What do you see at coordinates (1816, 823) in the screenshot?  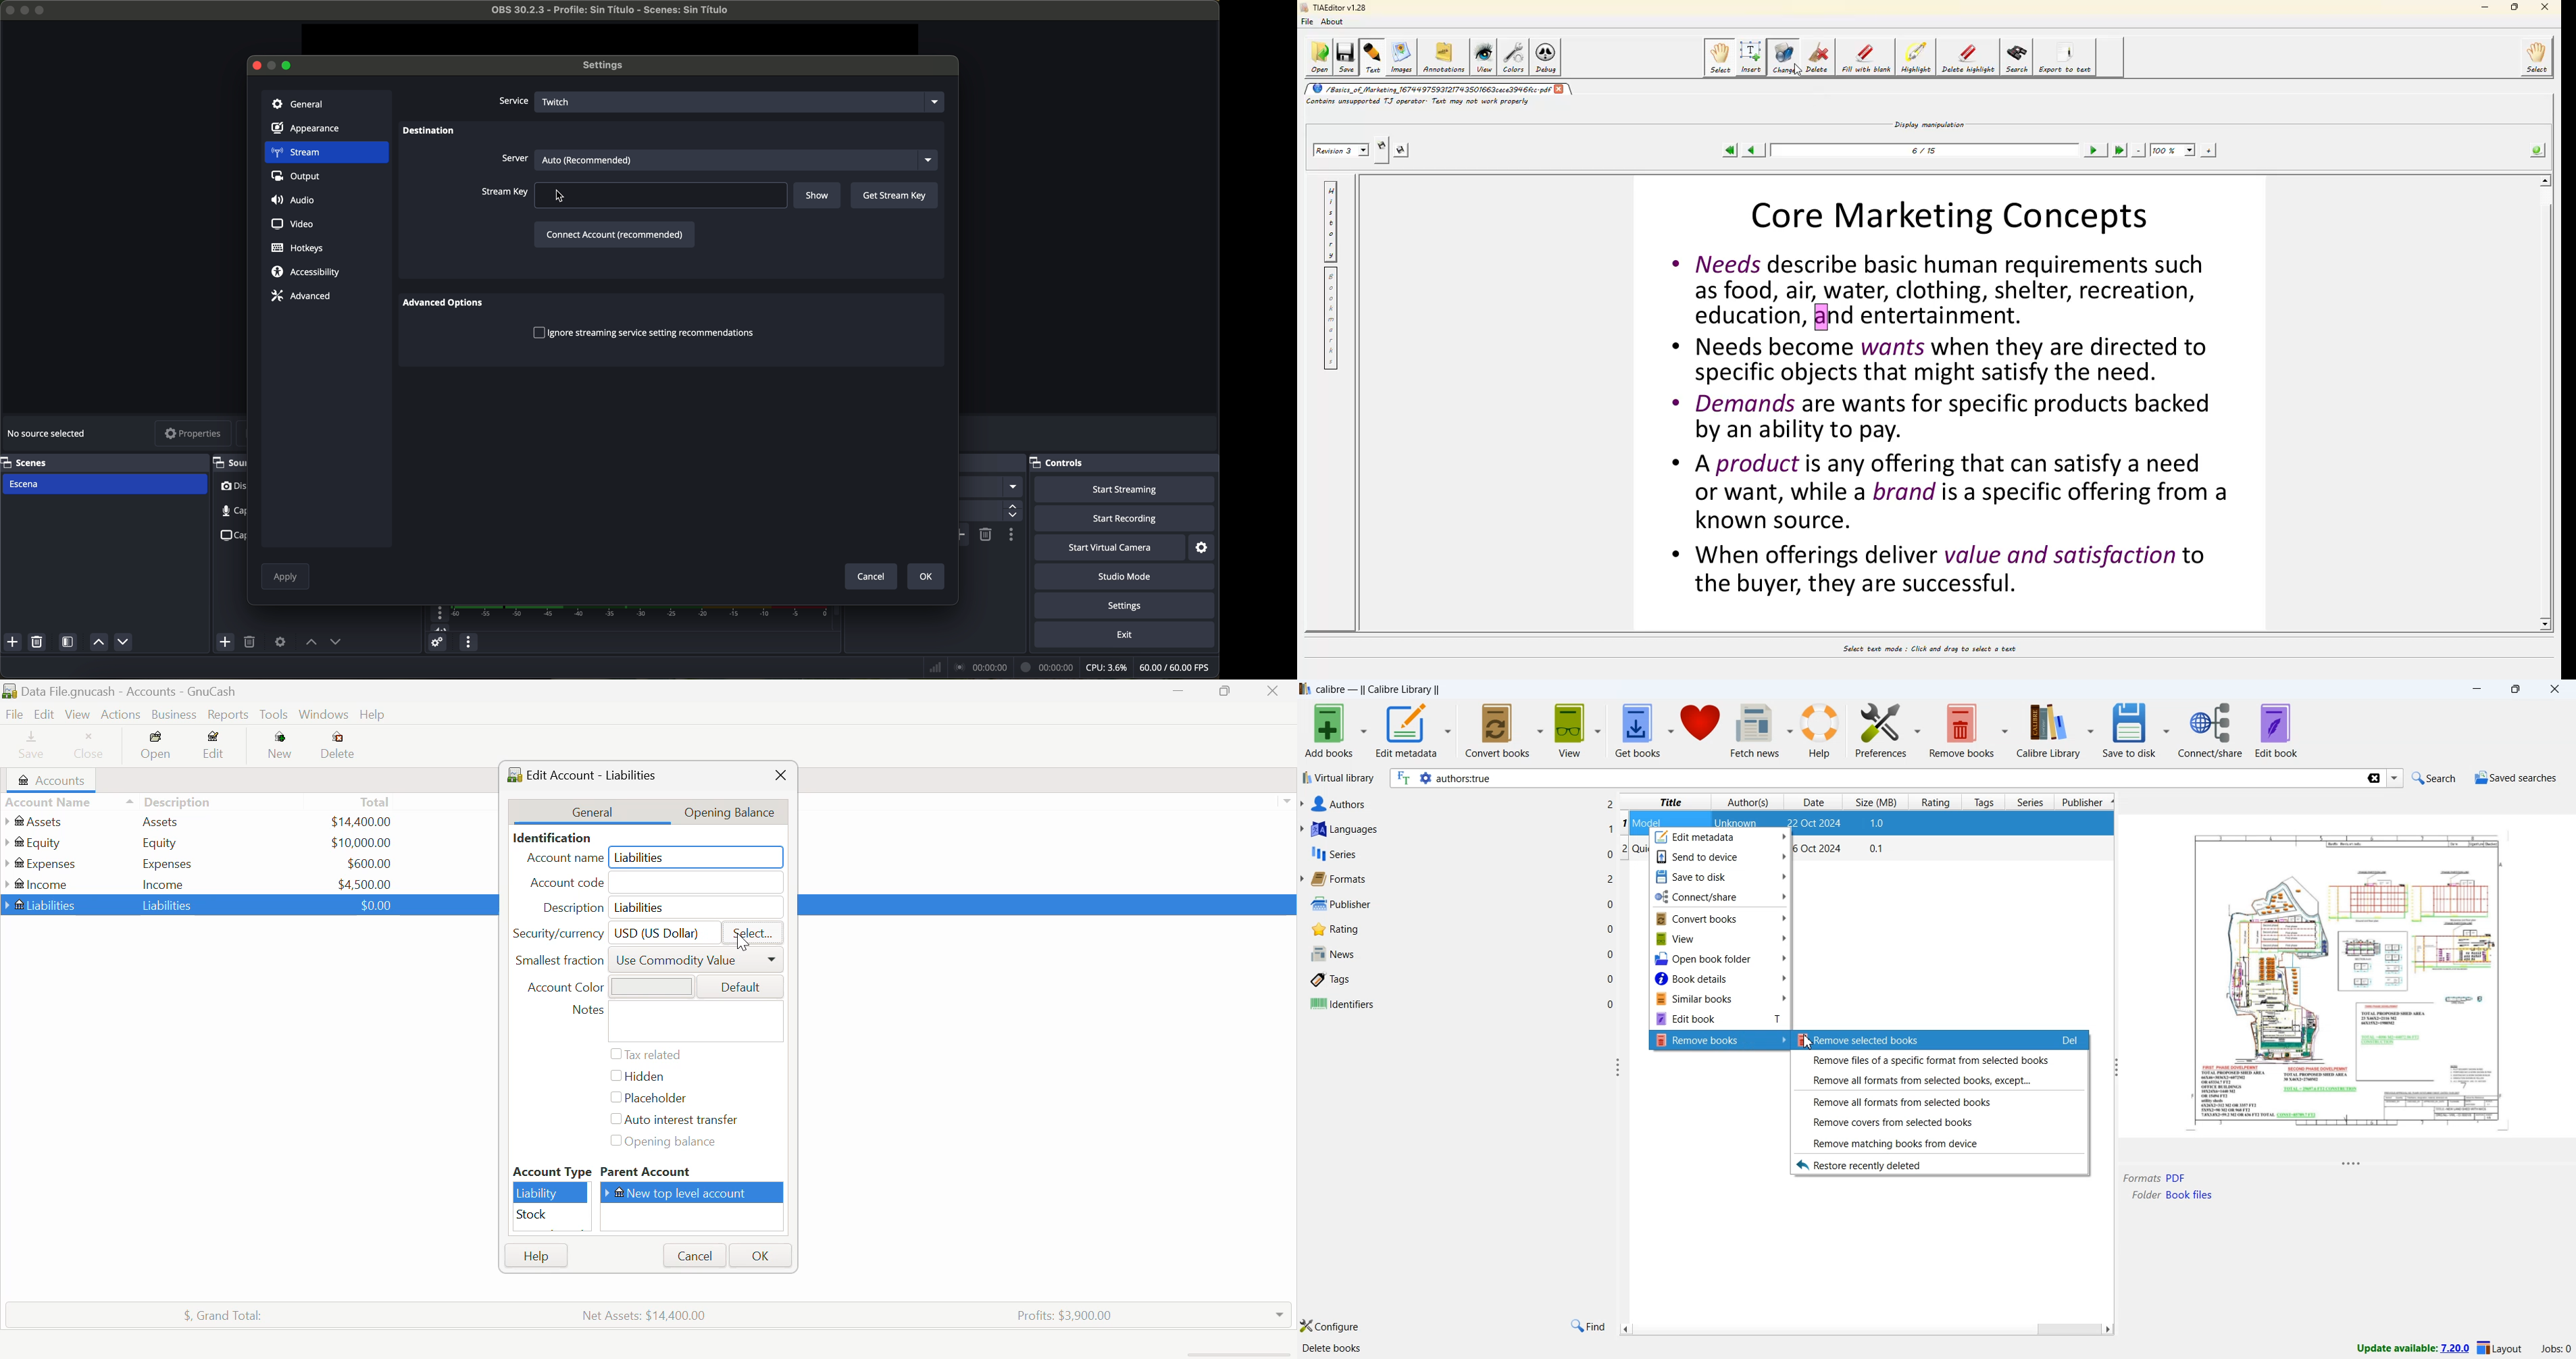 I see `date` at bounding box center [1816, 823].